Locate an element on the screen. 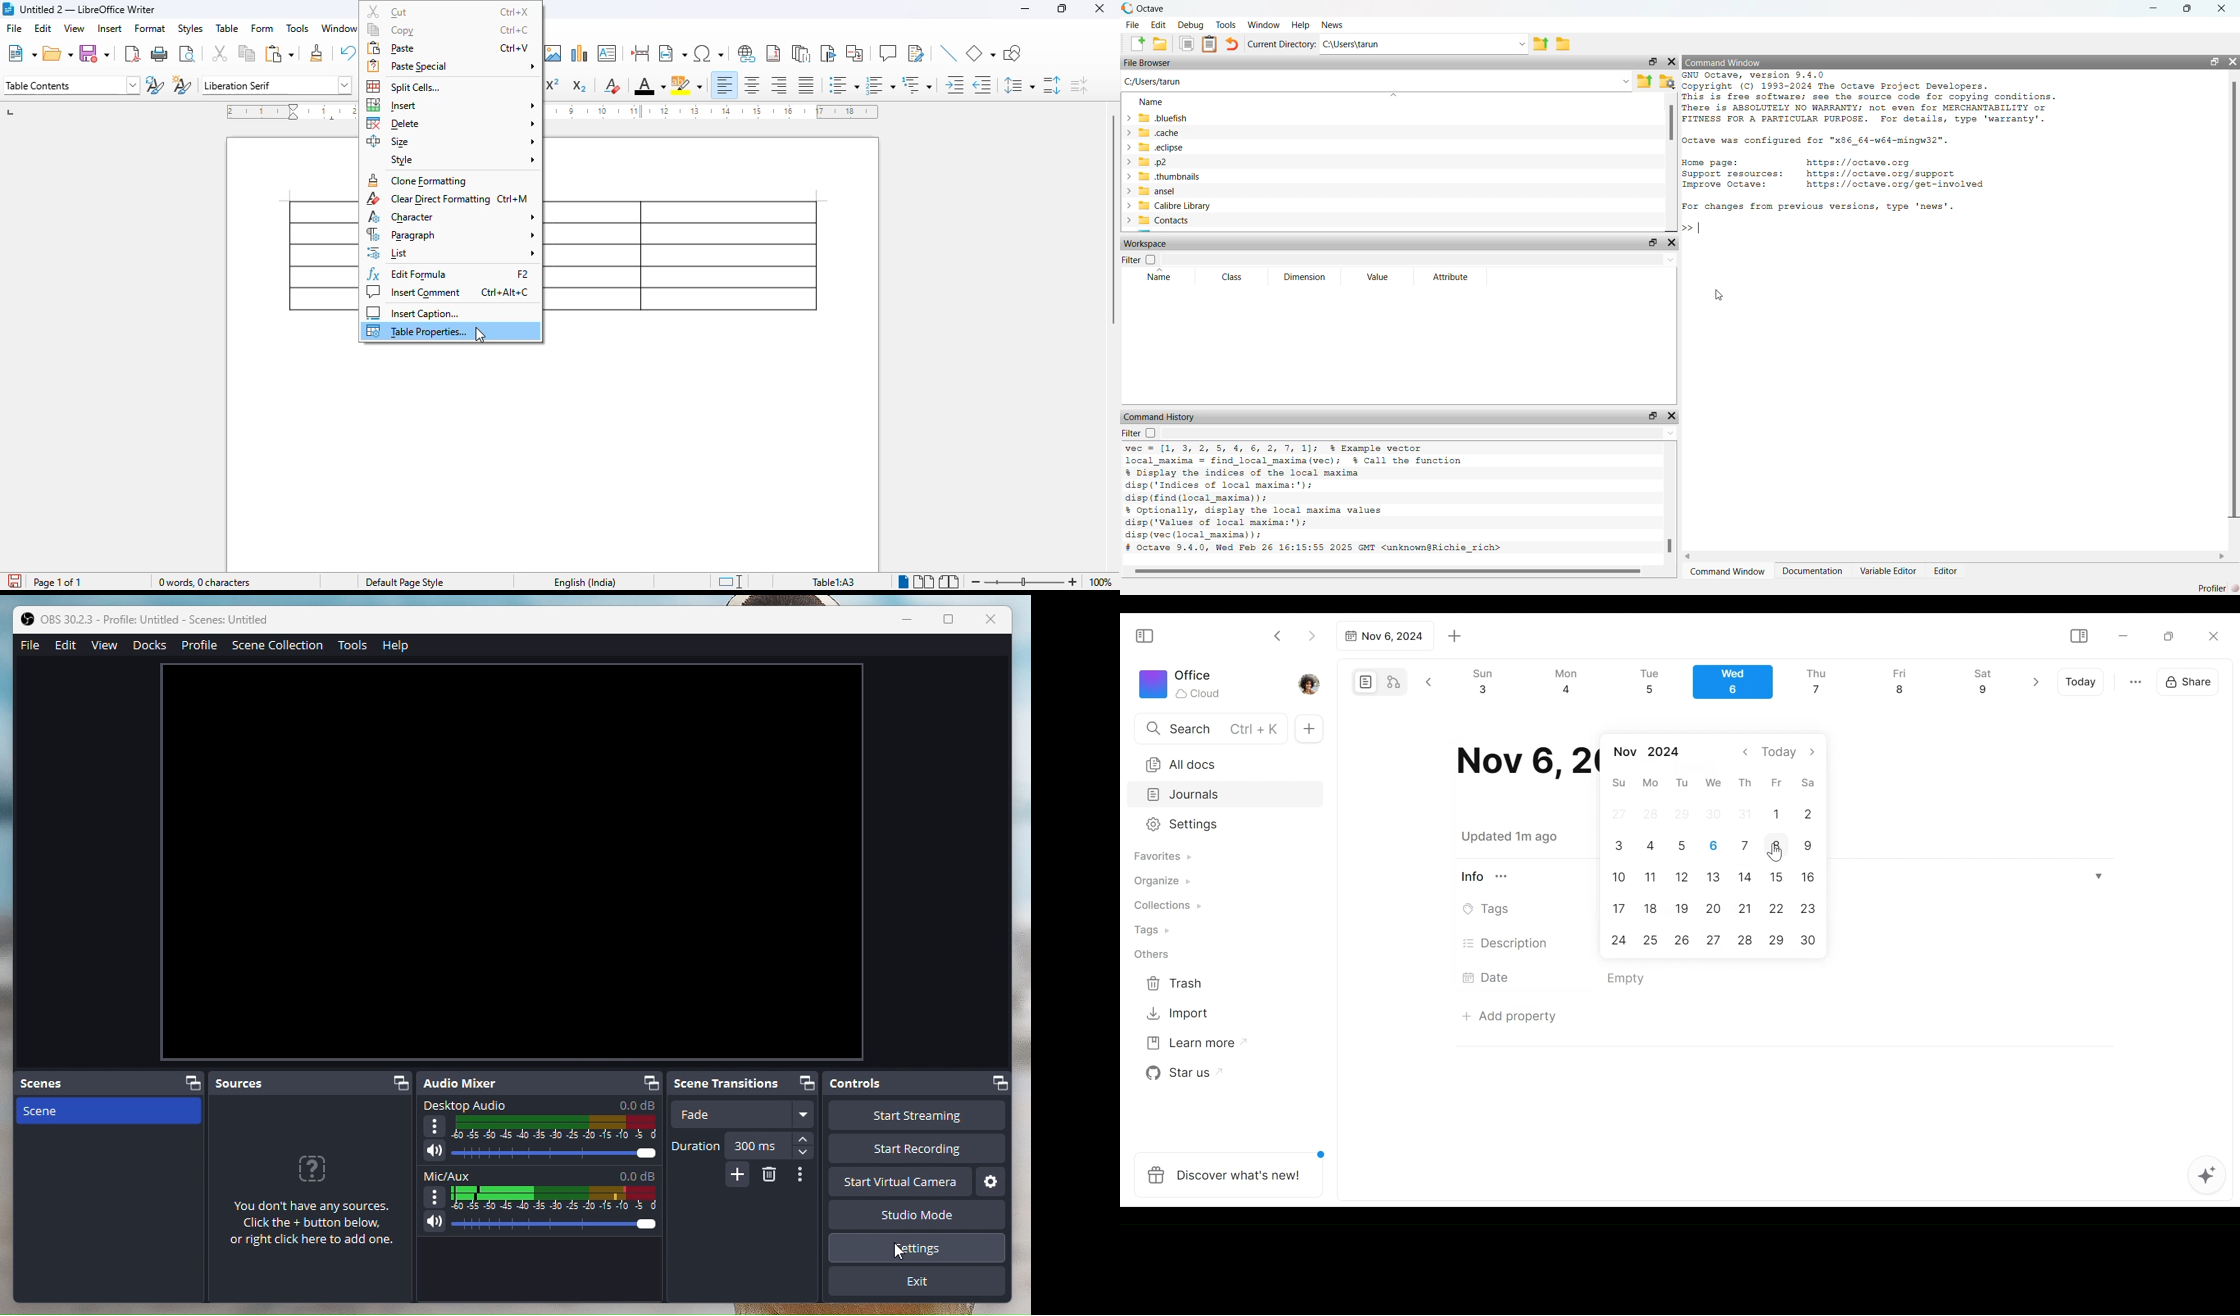  insert bookmark is located at coordinates (826, 53).